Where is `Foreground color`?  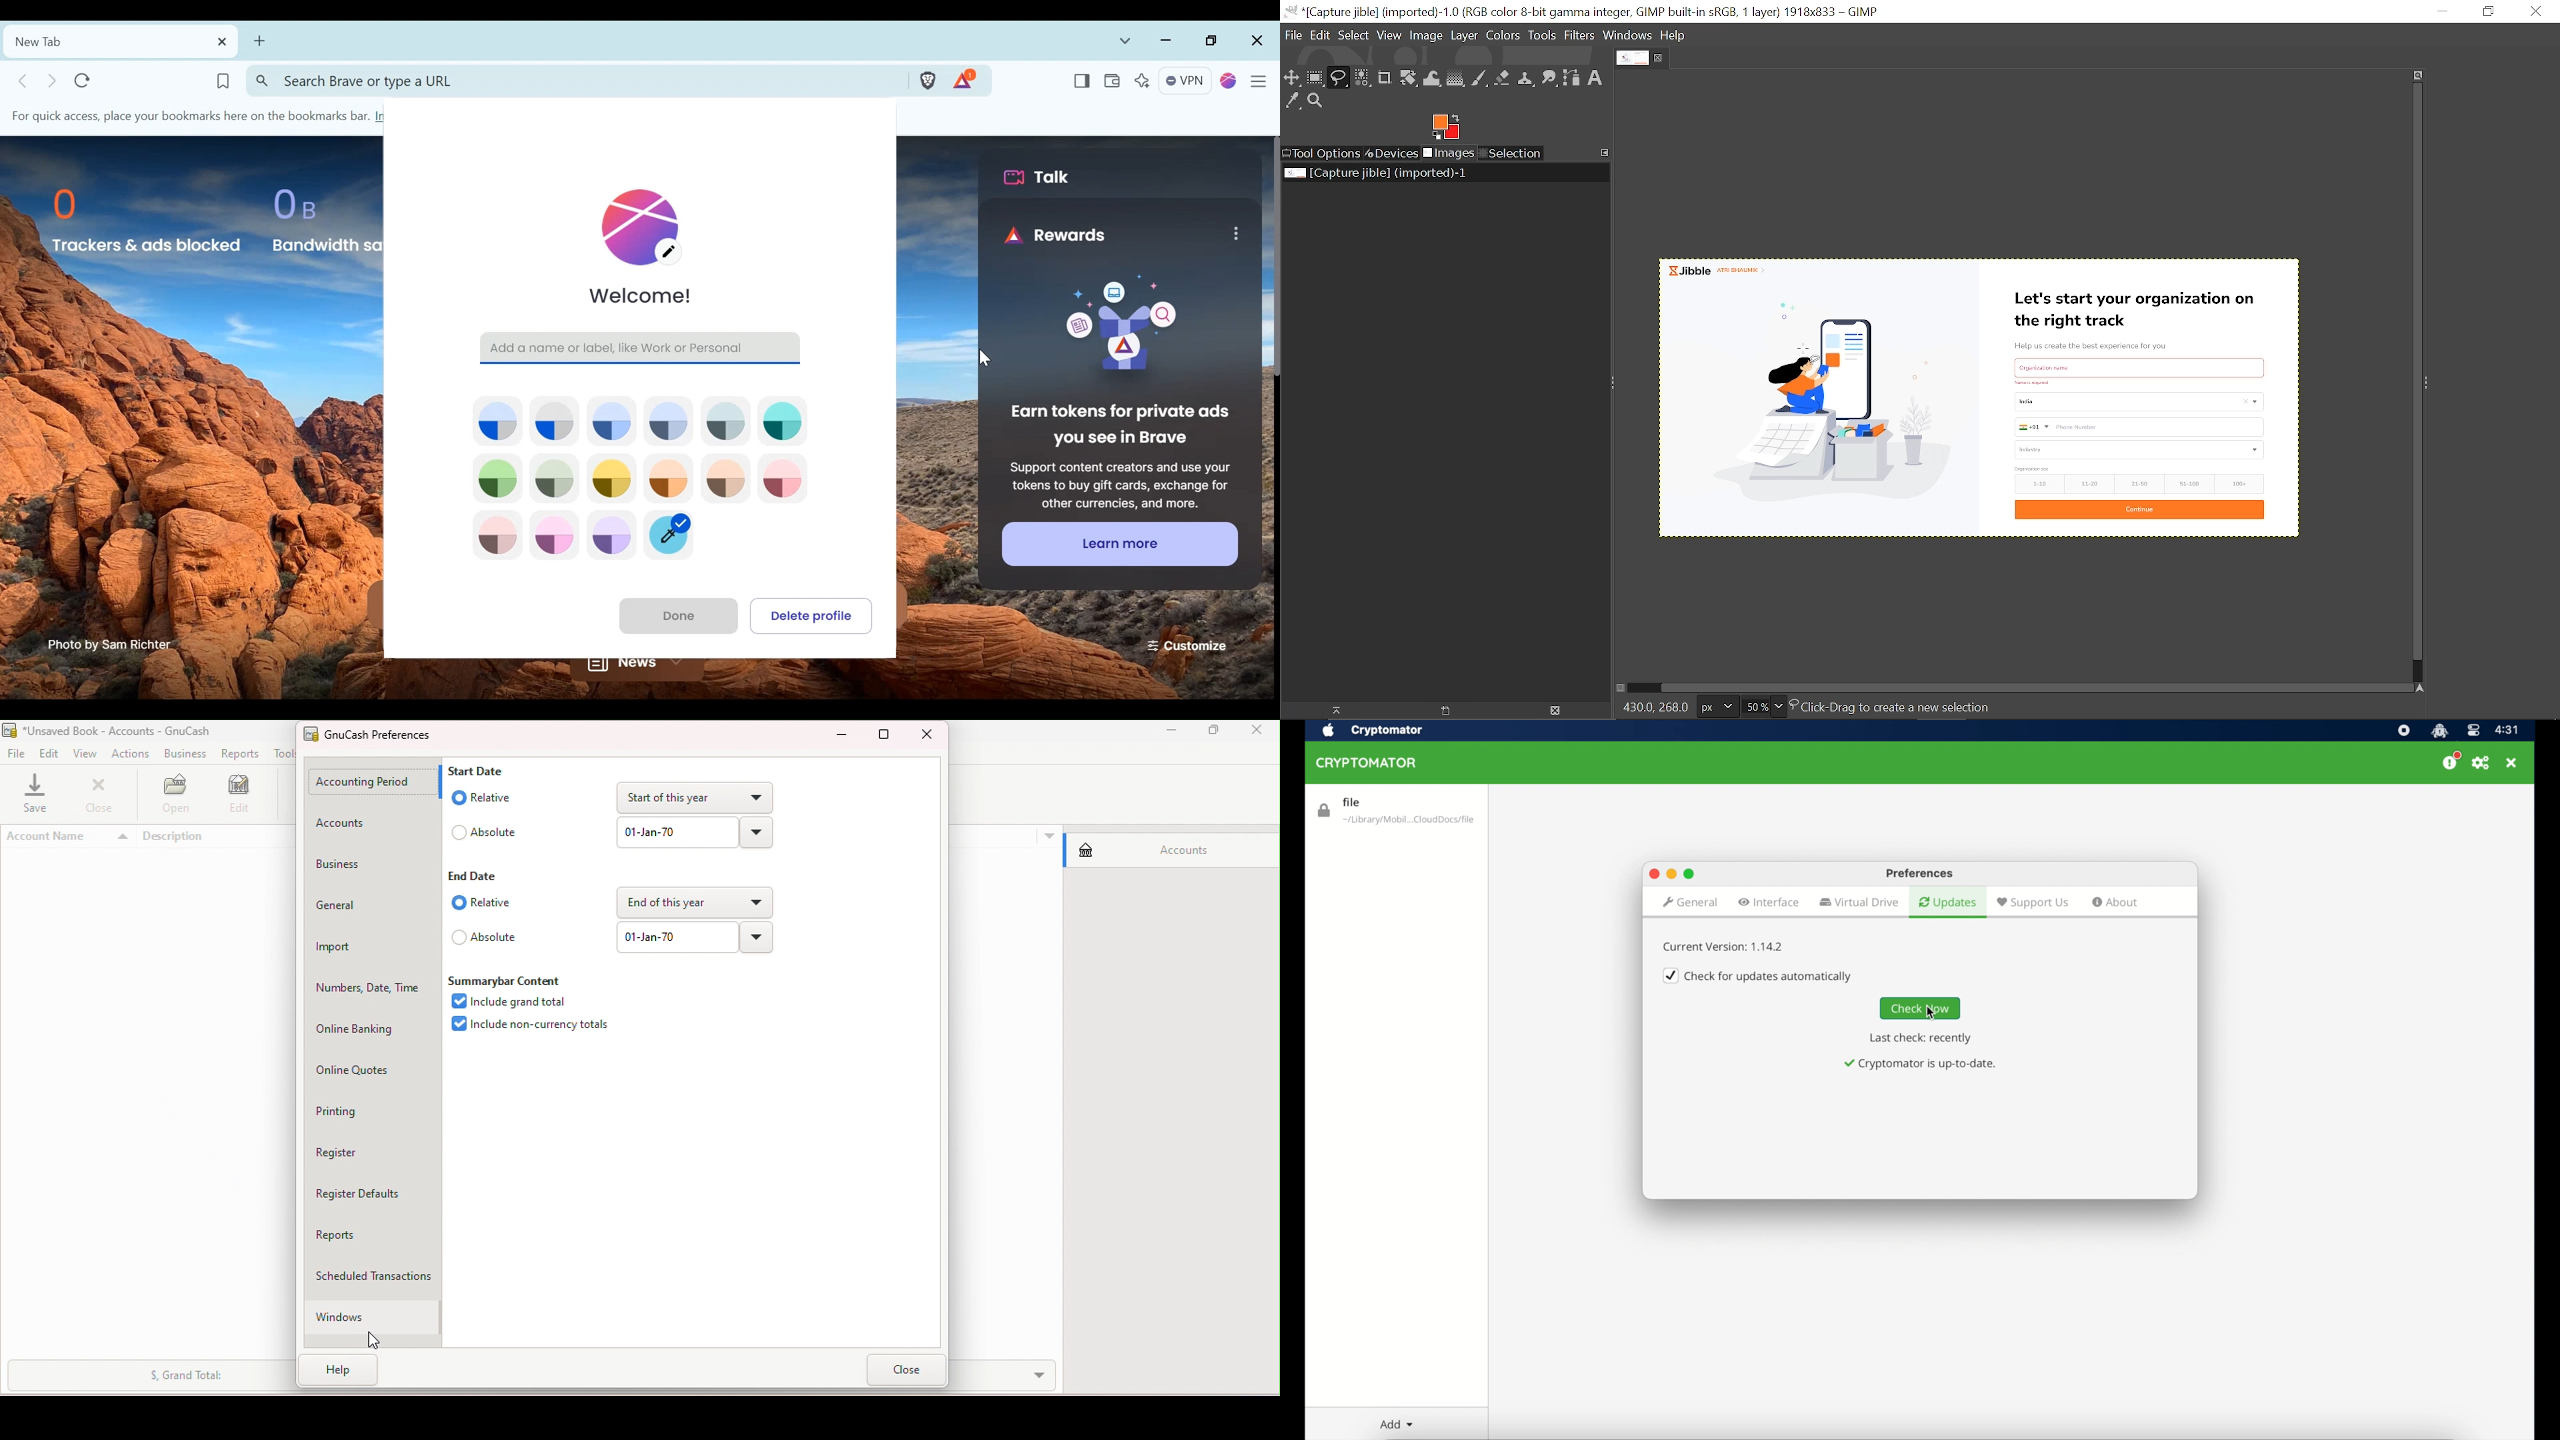 Foreground color is located at coordinates (1446, 127).